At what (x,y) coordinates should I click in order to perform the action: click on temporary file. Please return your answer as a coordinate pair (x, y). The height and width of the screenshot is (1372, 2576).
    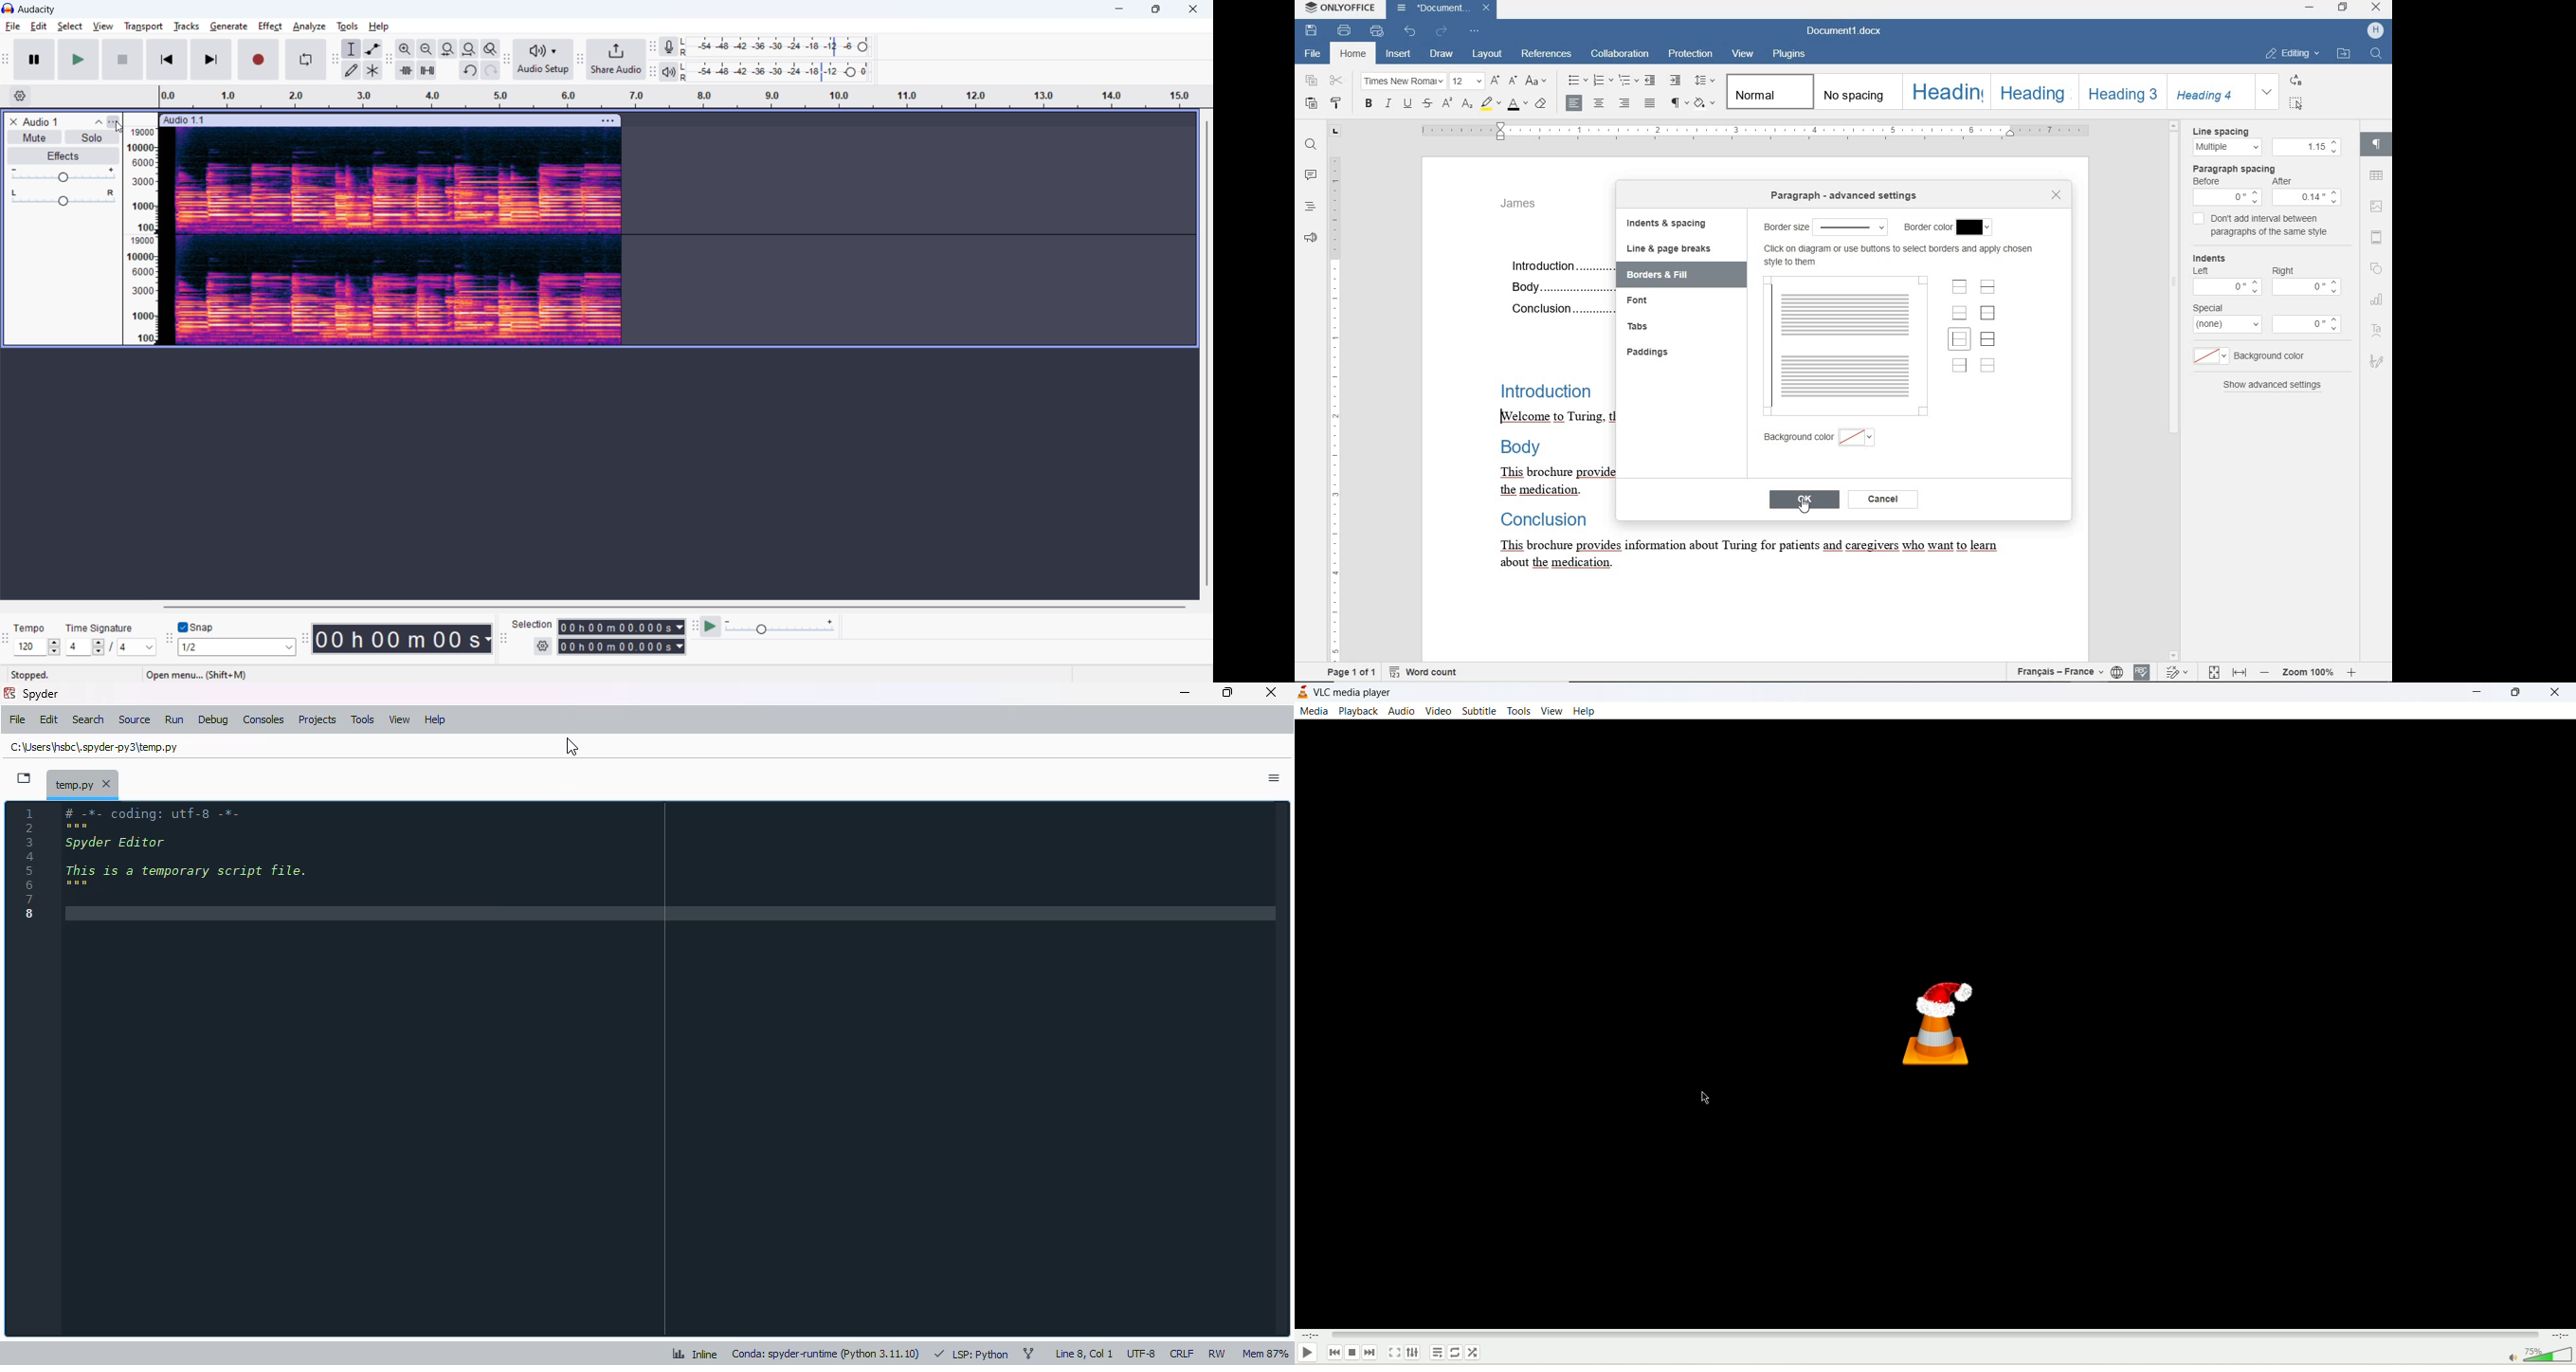
    Looking at the image, I should click on (84, 785).